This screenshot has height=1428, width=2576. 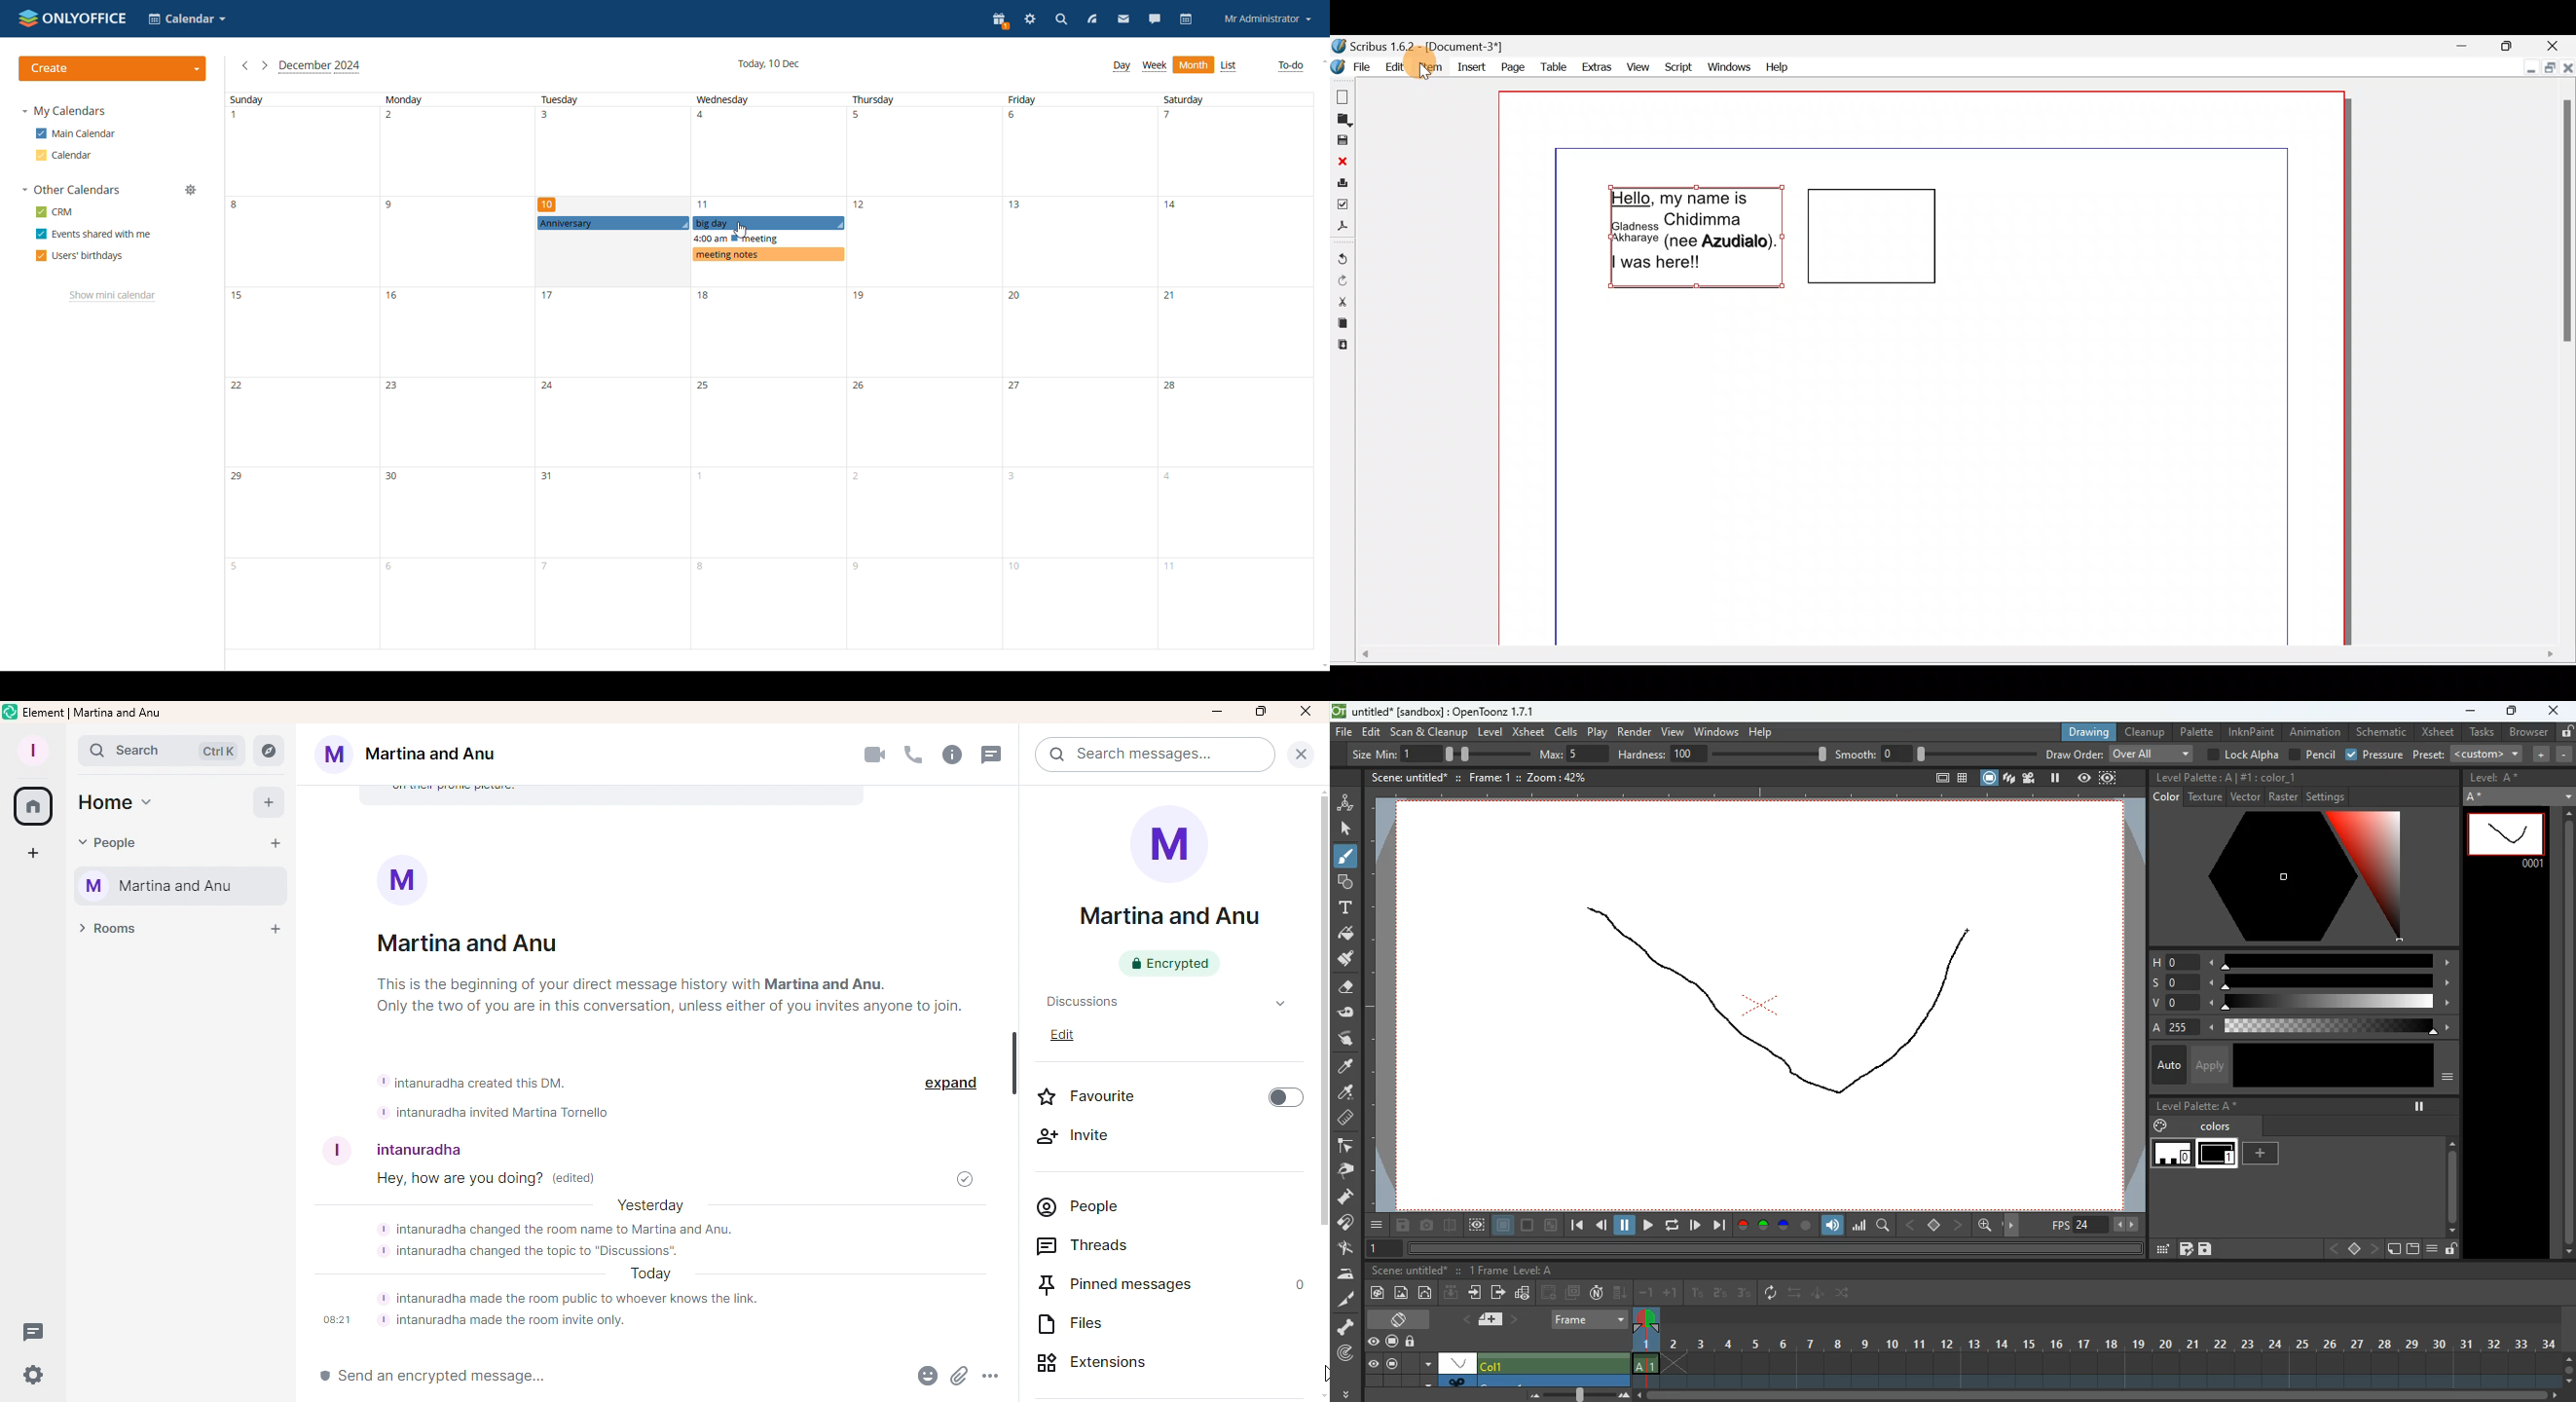 I want to click on Invite, so click(x=1097, y=1138).